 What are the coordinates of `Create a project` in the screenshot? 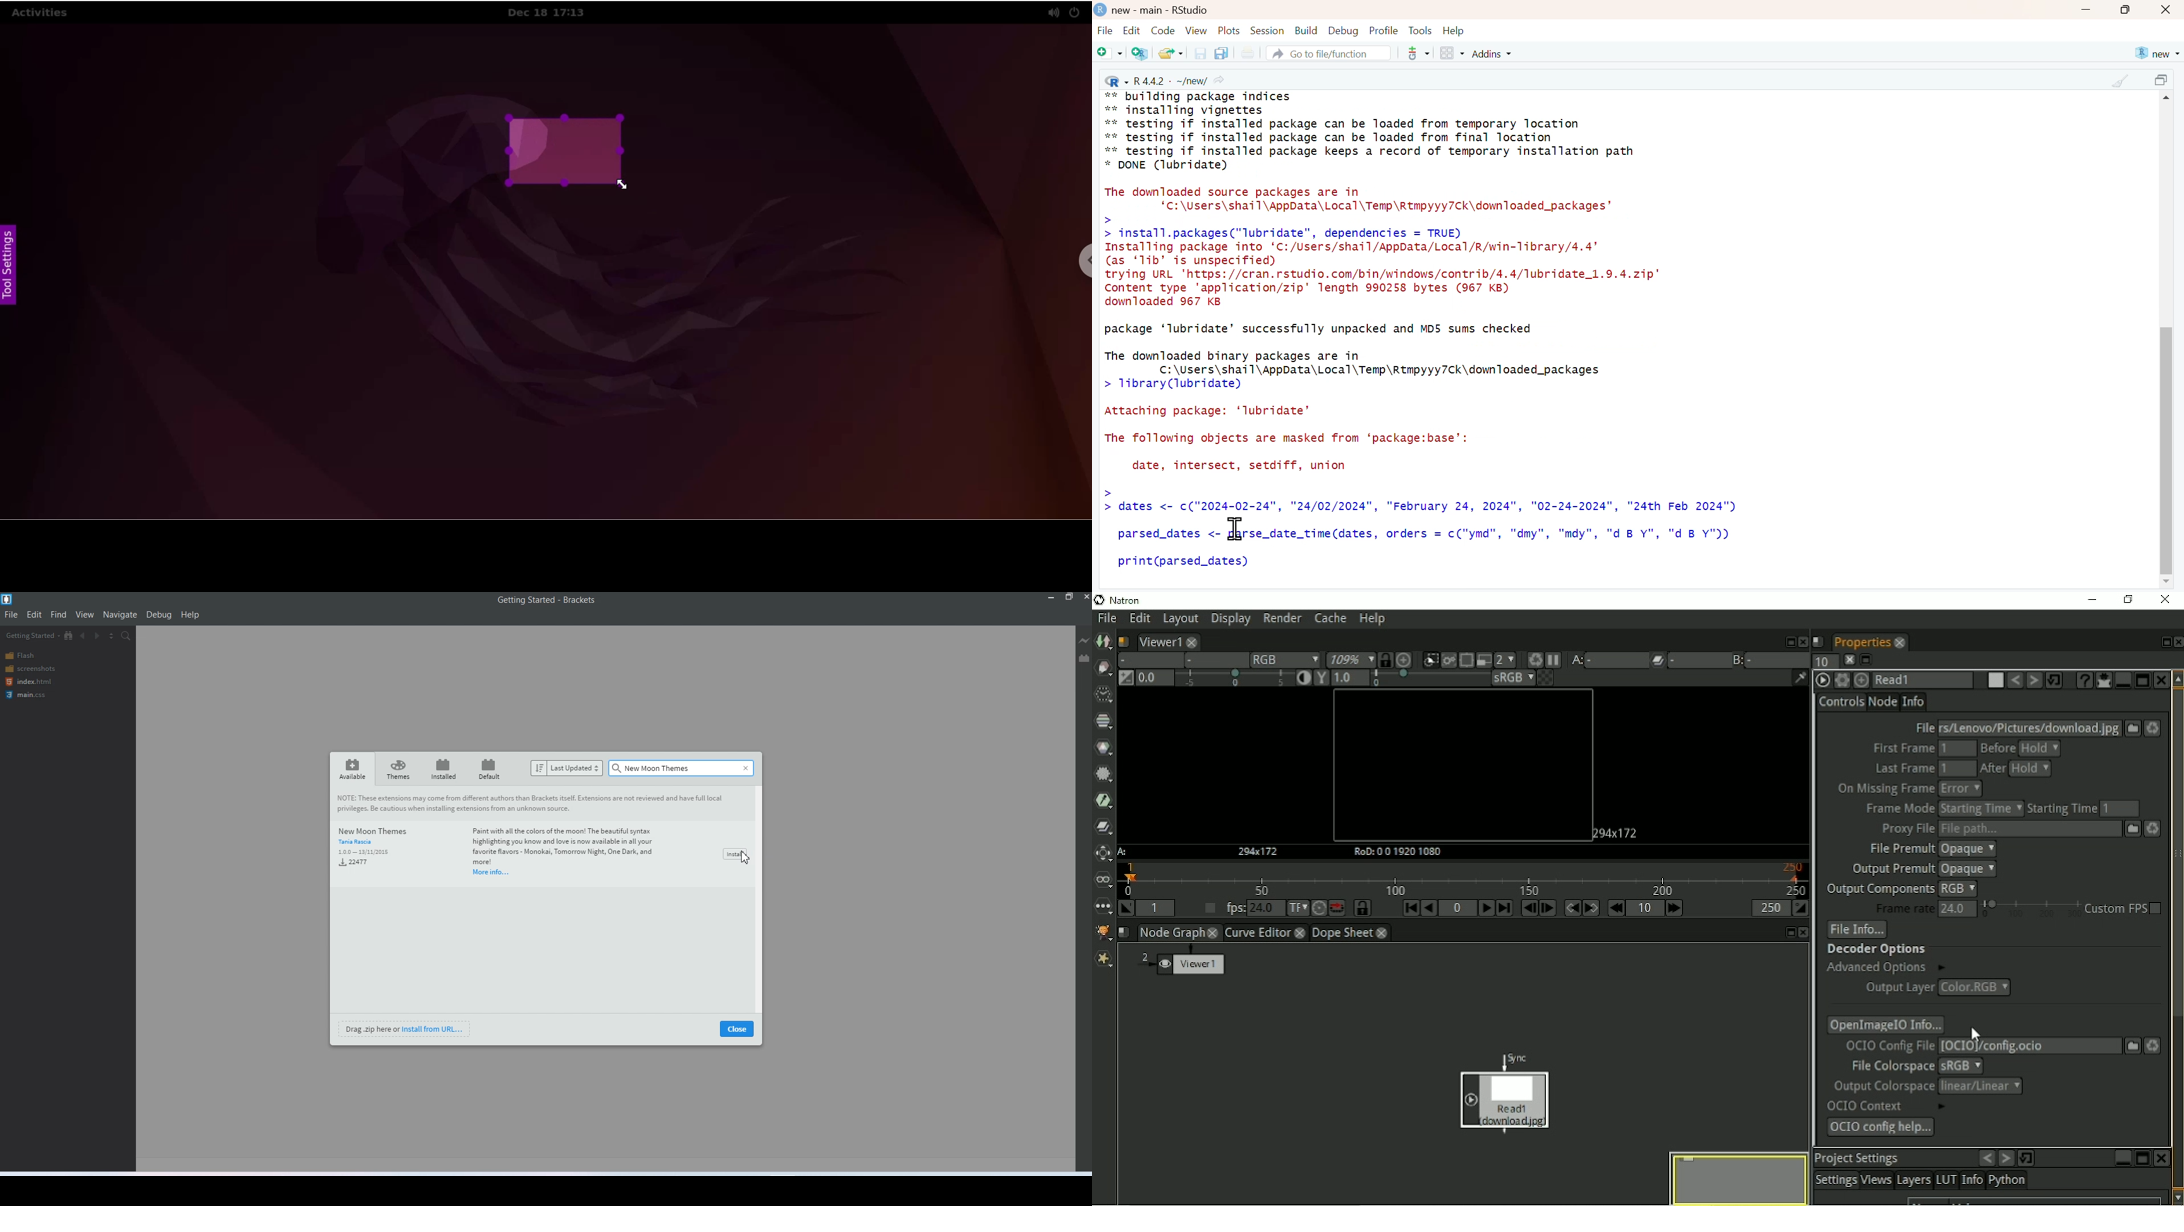 It's located at (1141, 53).